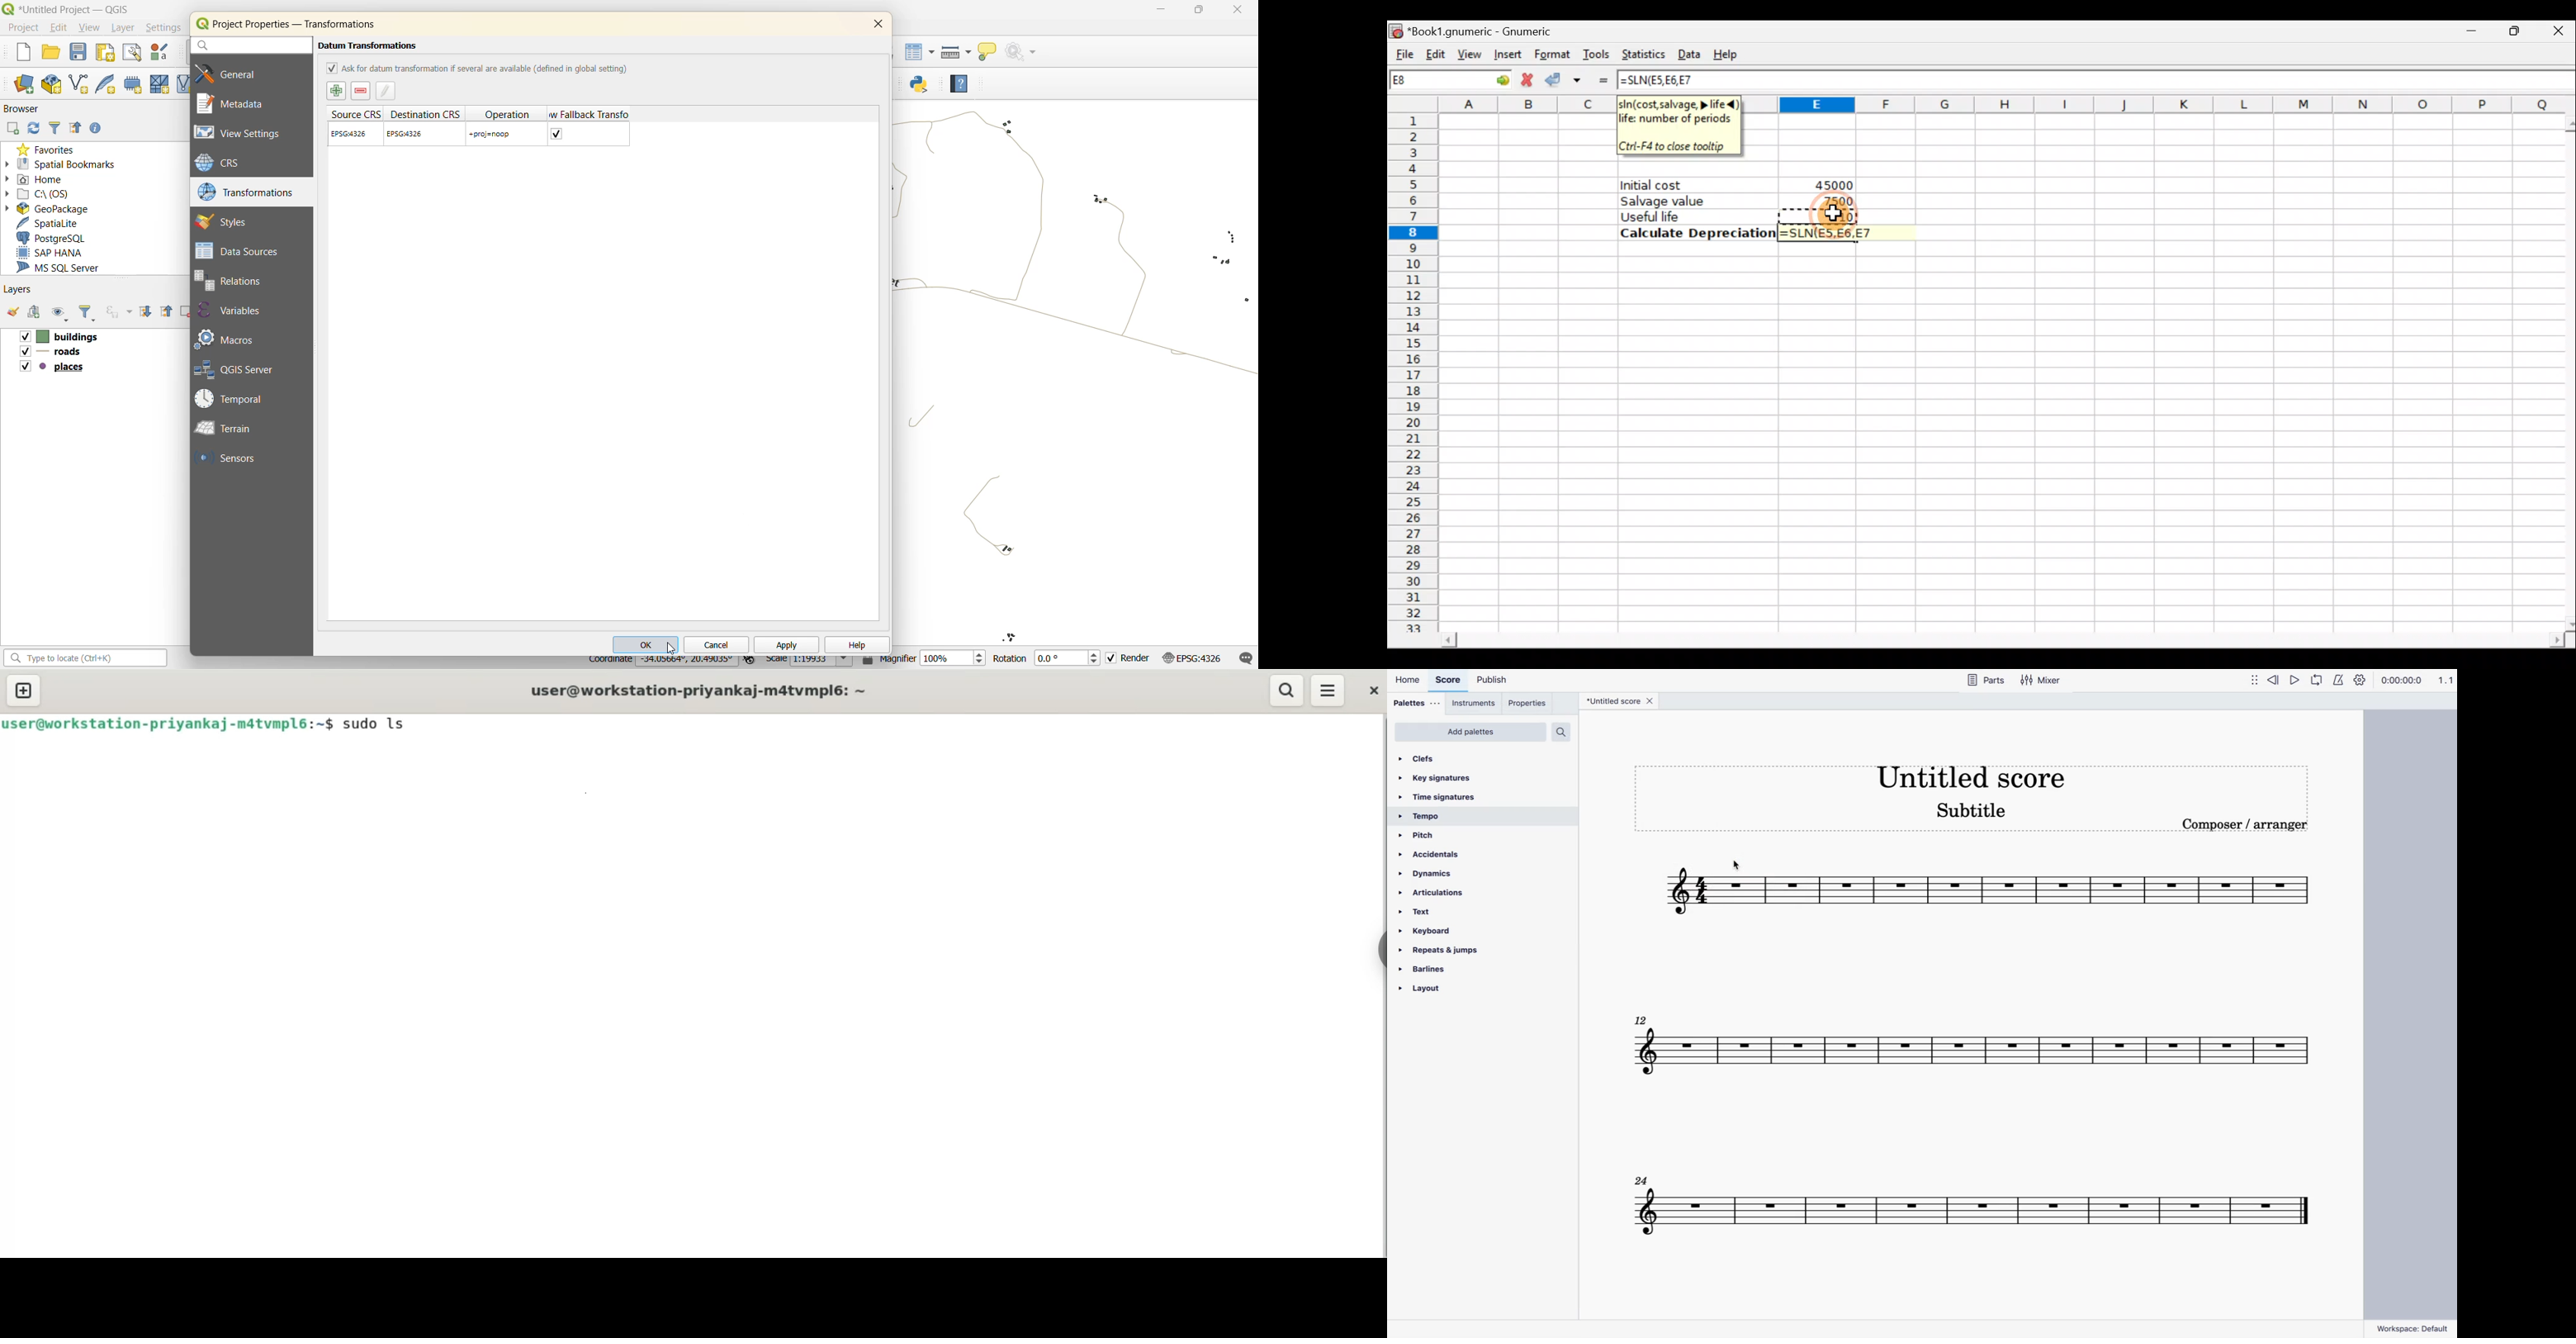 This screenshot has width=2576, height=1344. What do you see at coordinates (1986, 895) in the screenshot?
I see `score` at bounding box center [1986, 895].